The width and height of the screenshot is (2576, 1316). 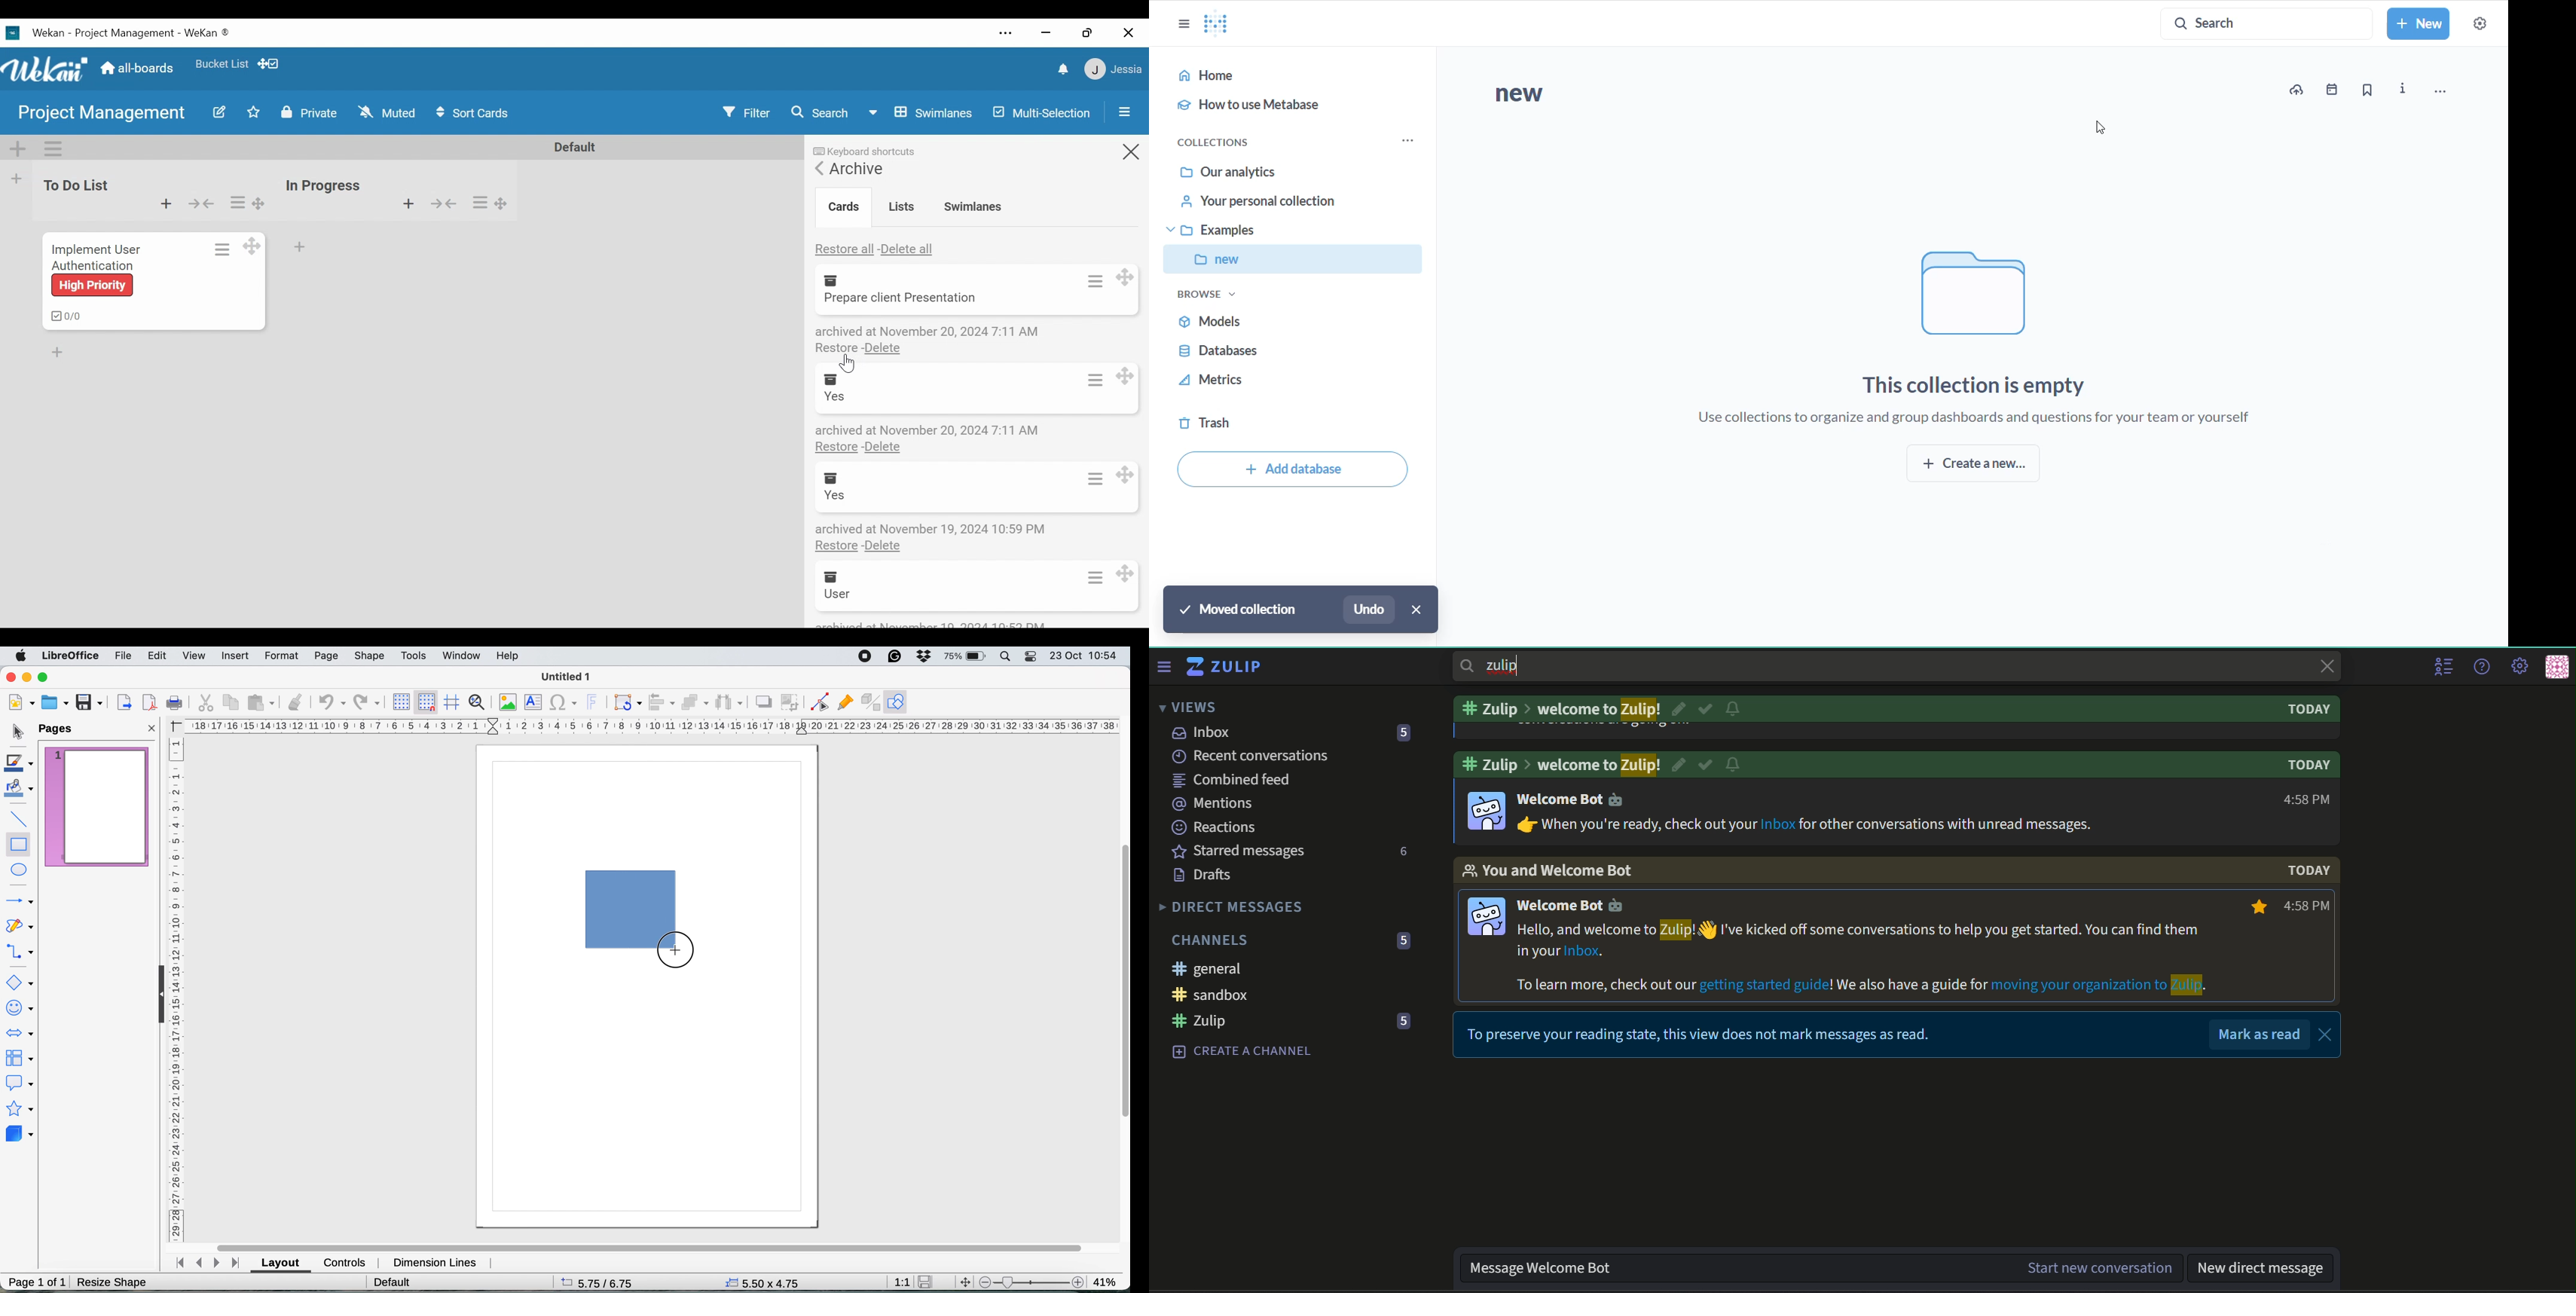 What do you see at coordinates (1488, 812) in the screenshot?
I see `image` at bounding box center [1488, 812].